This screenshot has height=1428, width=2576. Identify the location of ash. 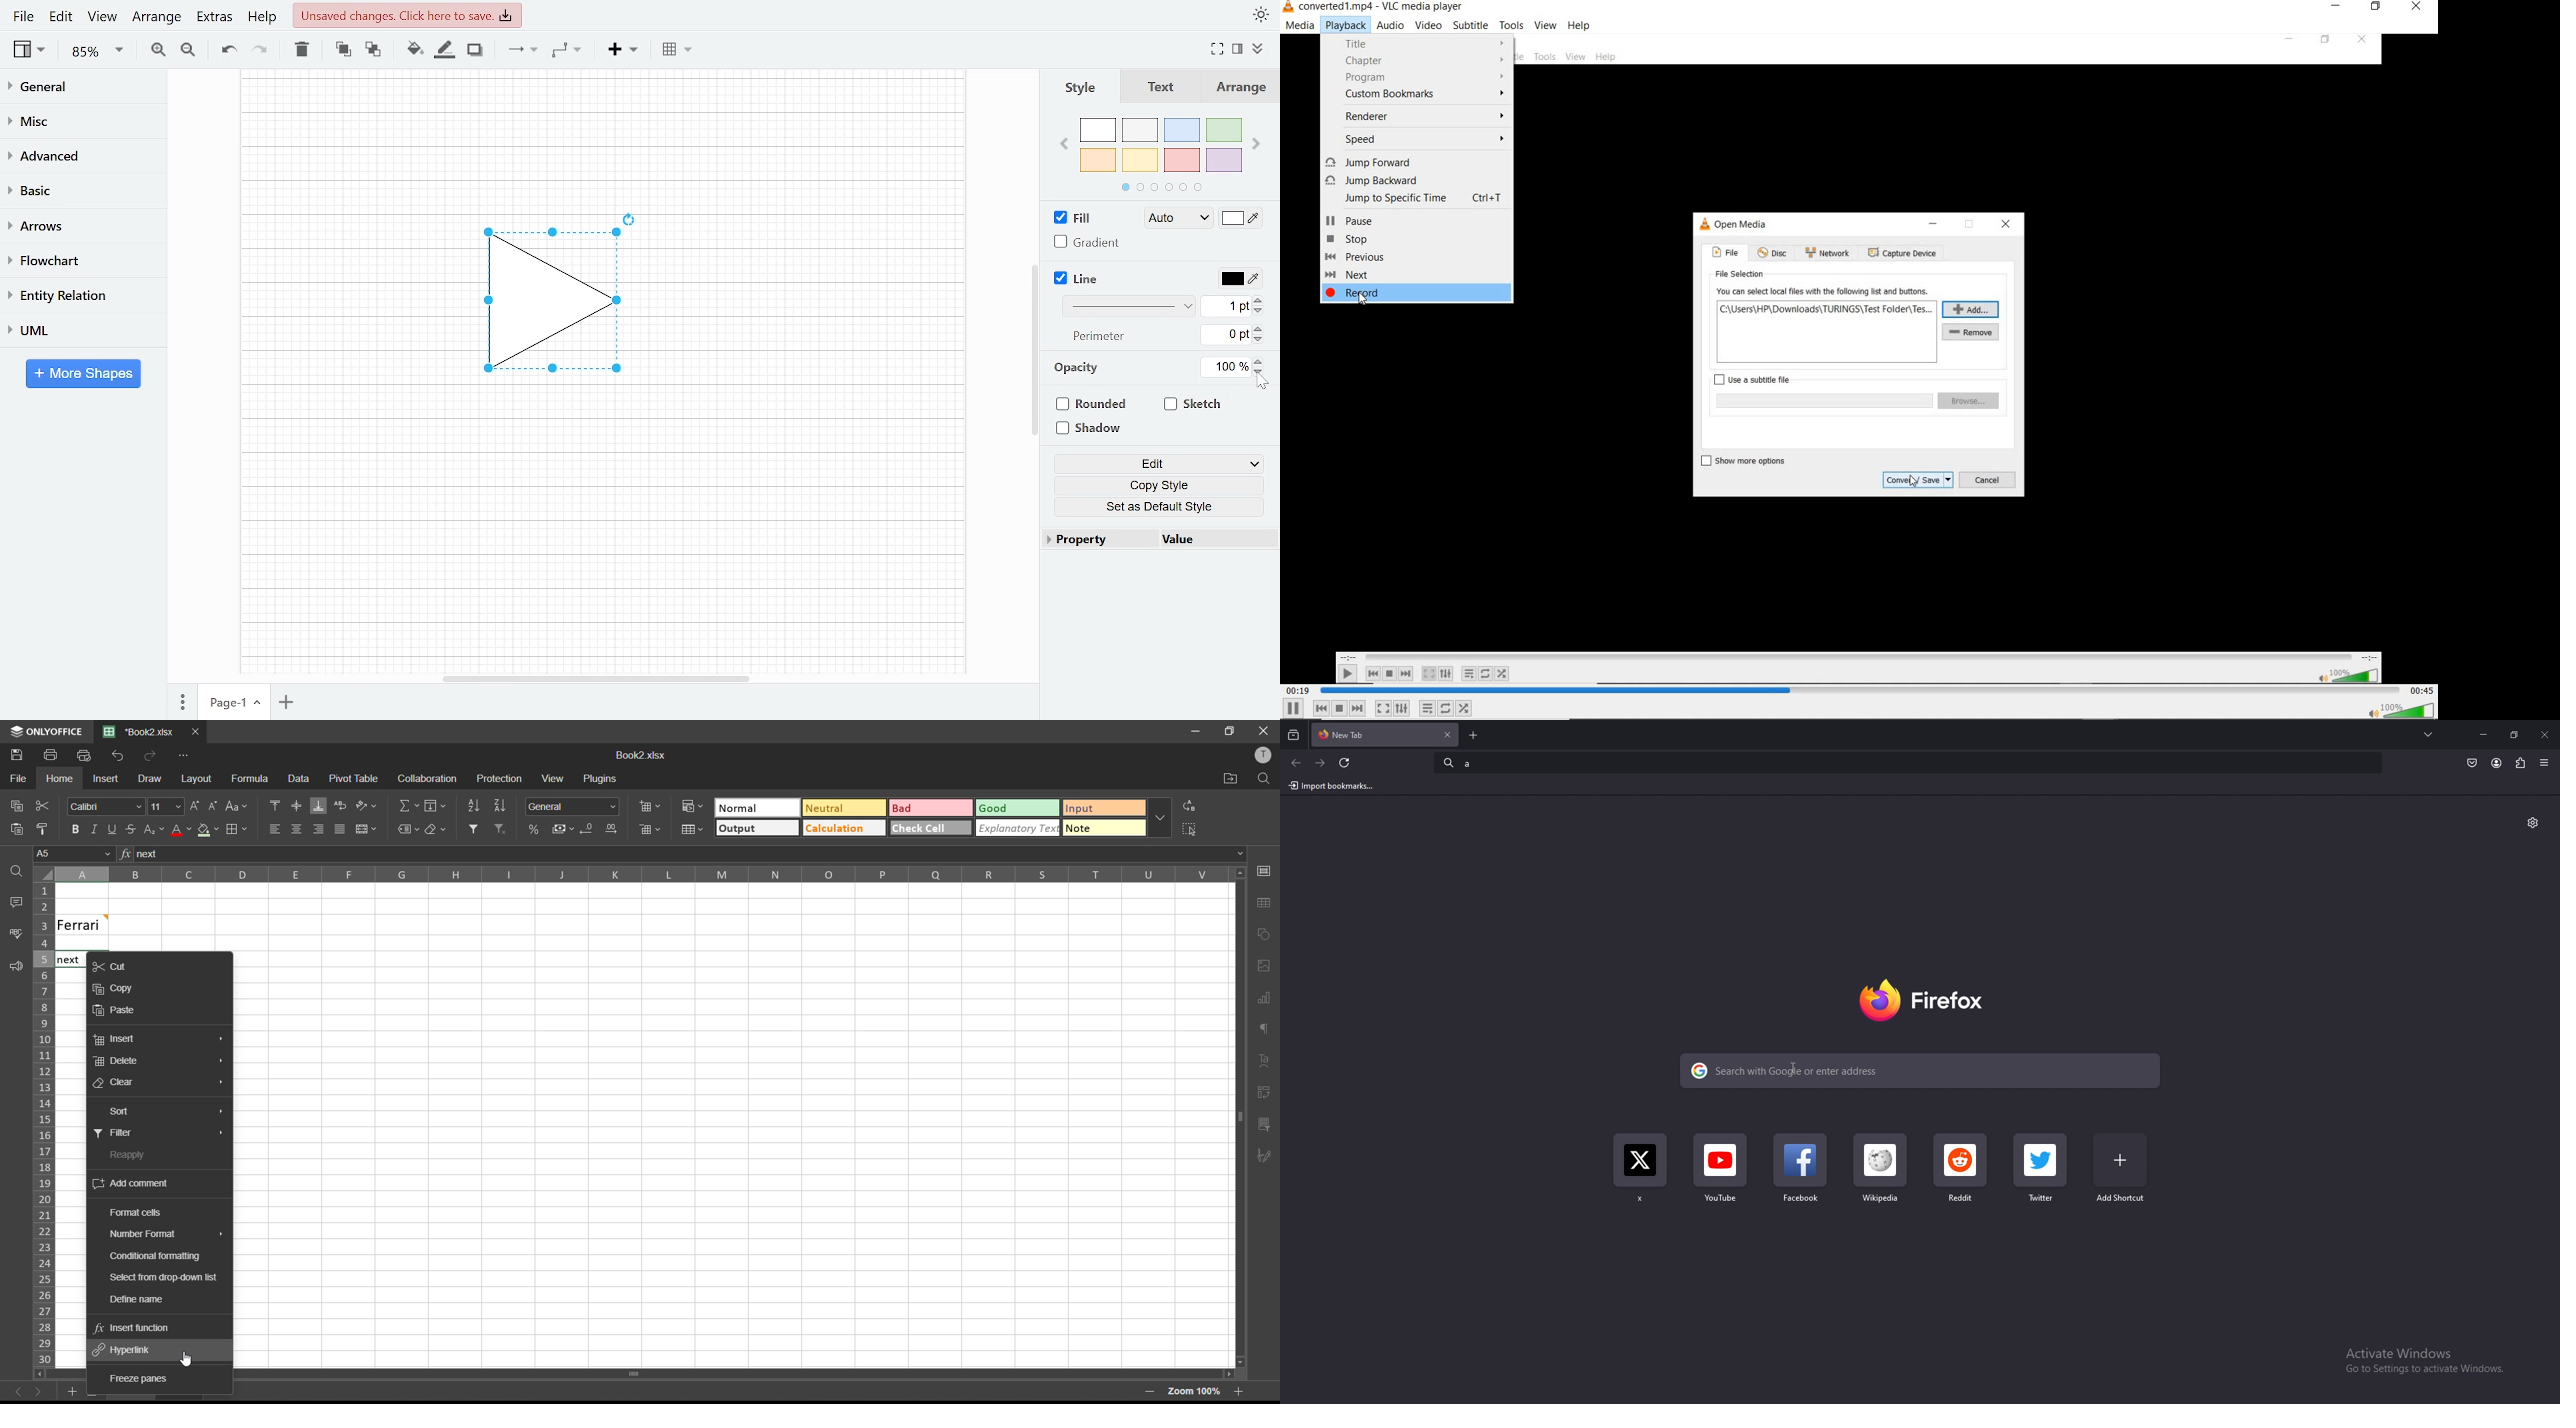
(1142, 131).